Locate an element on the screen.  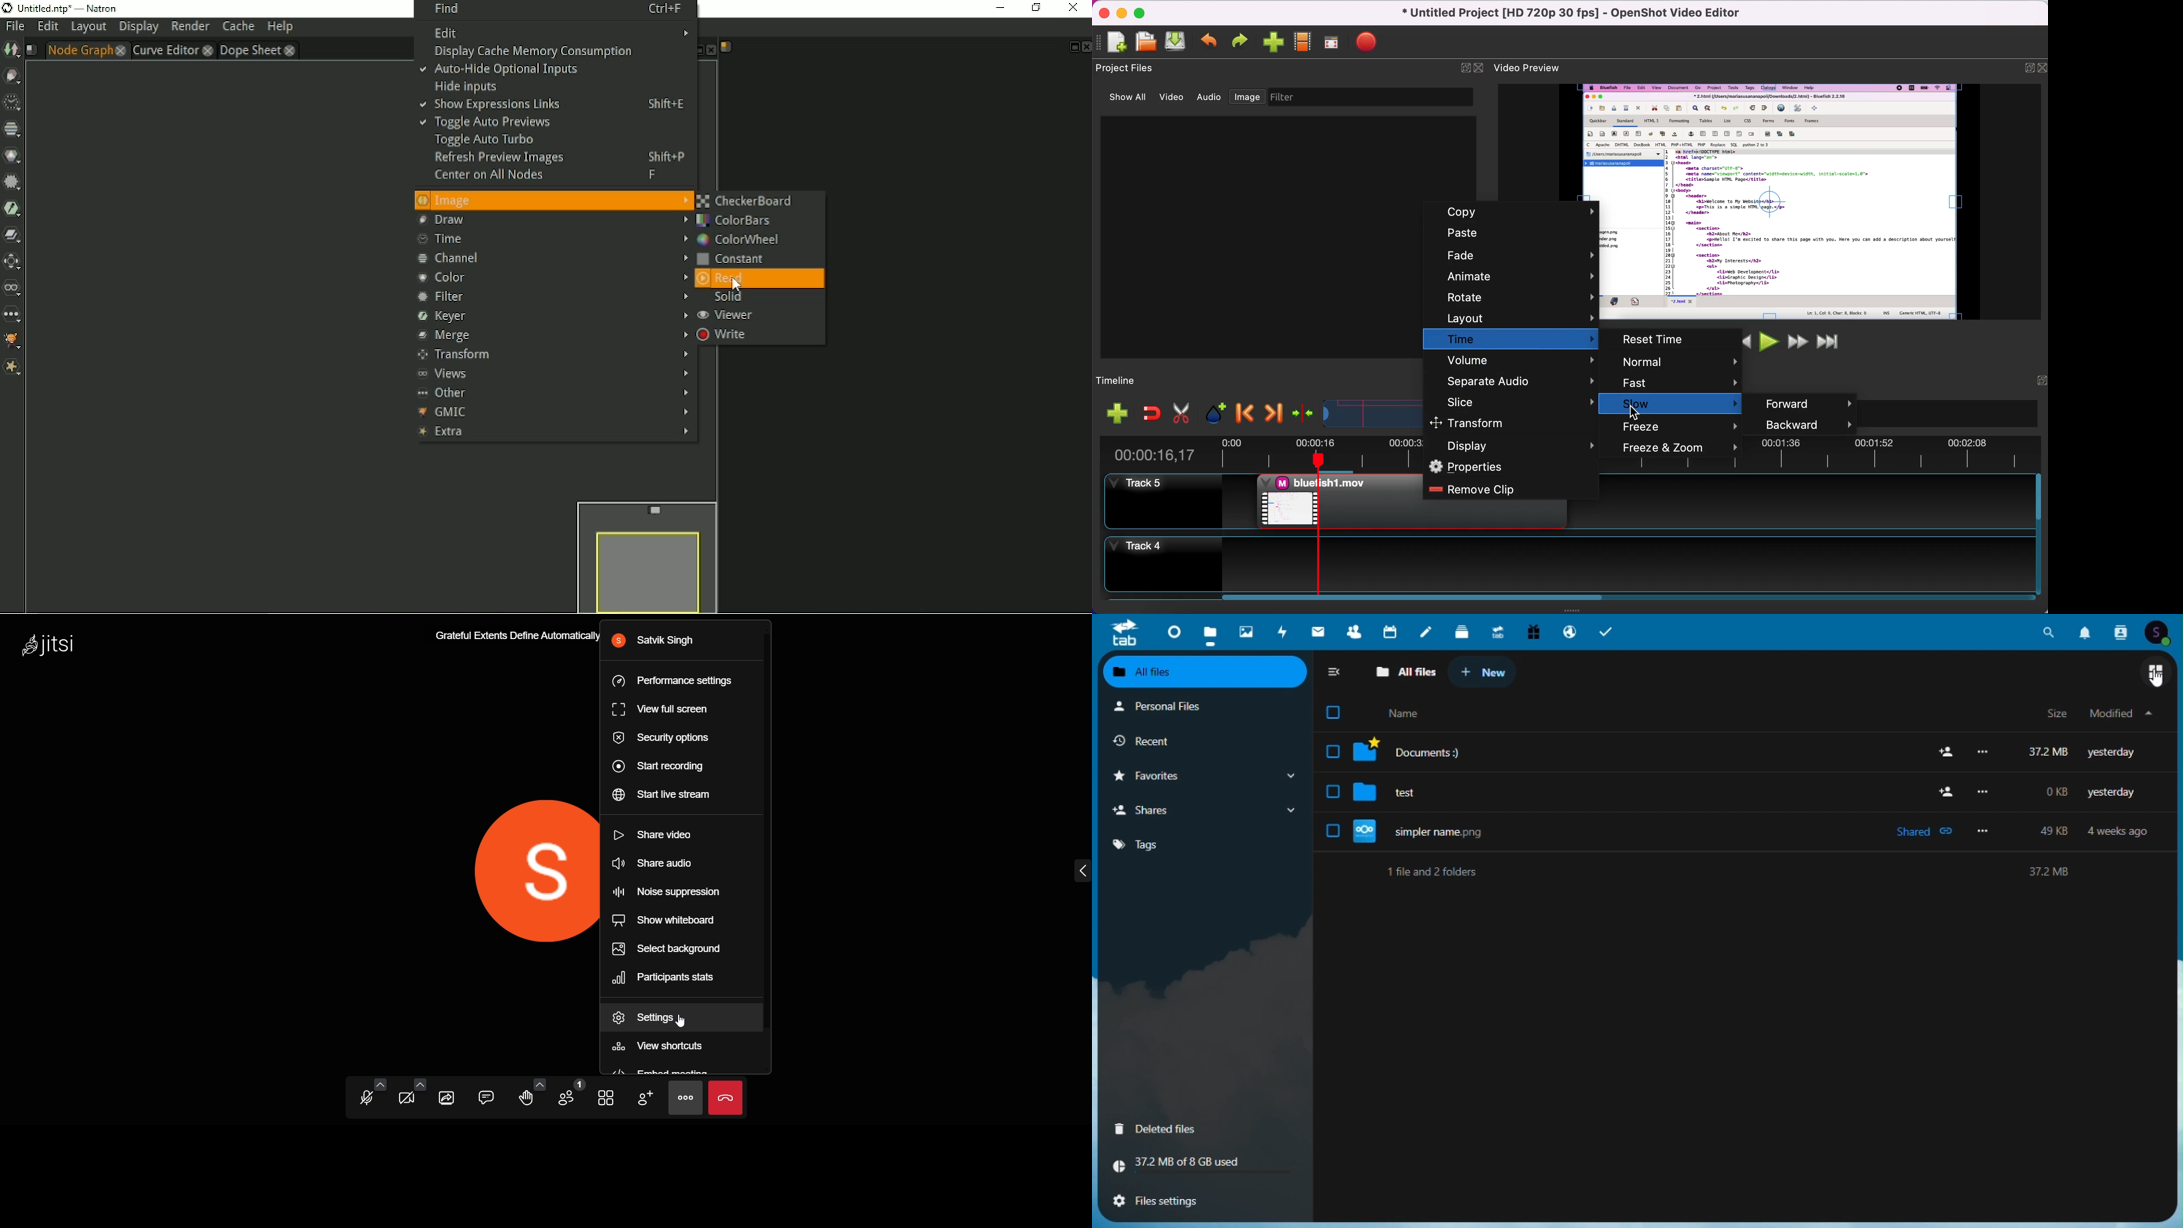
My file is located at coordinates (2121, 716).